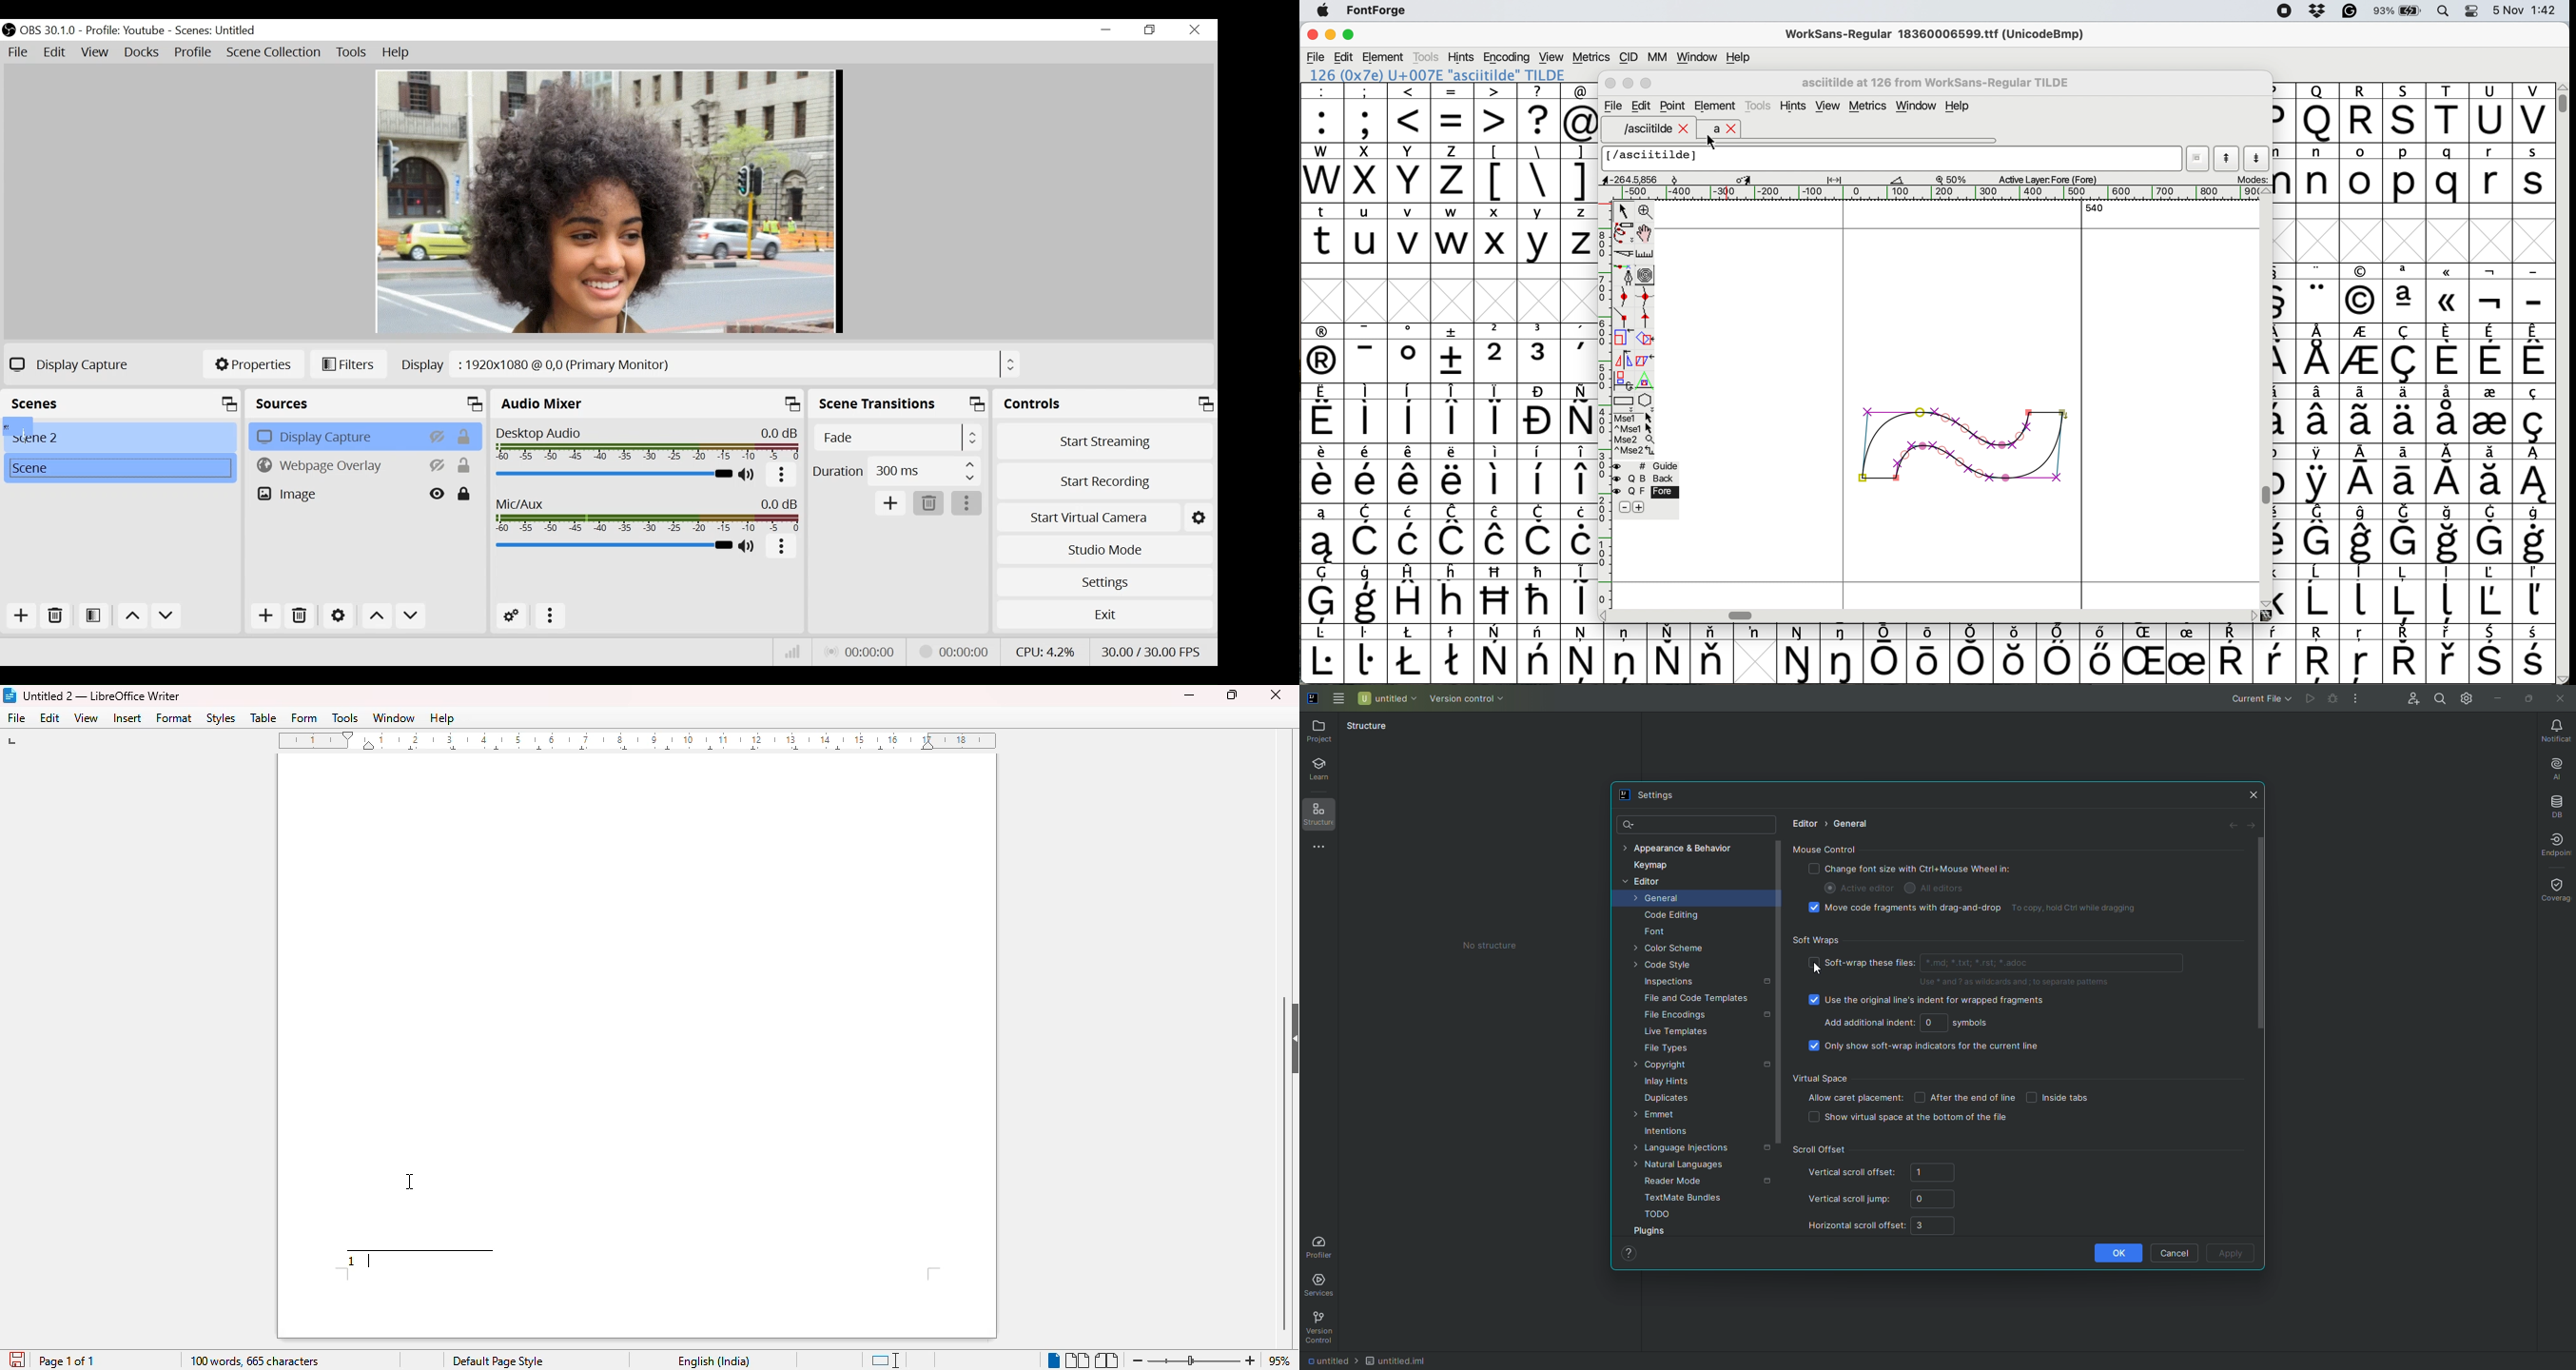 Image resolution: width=2576 pixels, height=1372 pixels. I want to click on add, so click(1641, 507).